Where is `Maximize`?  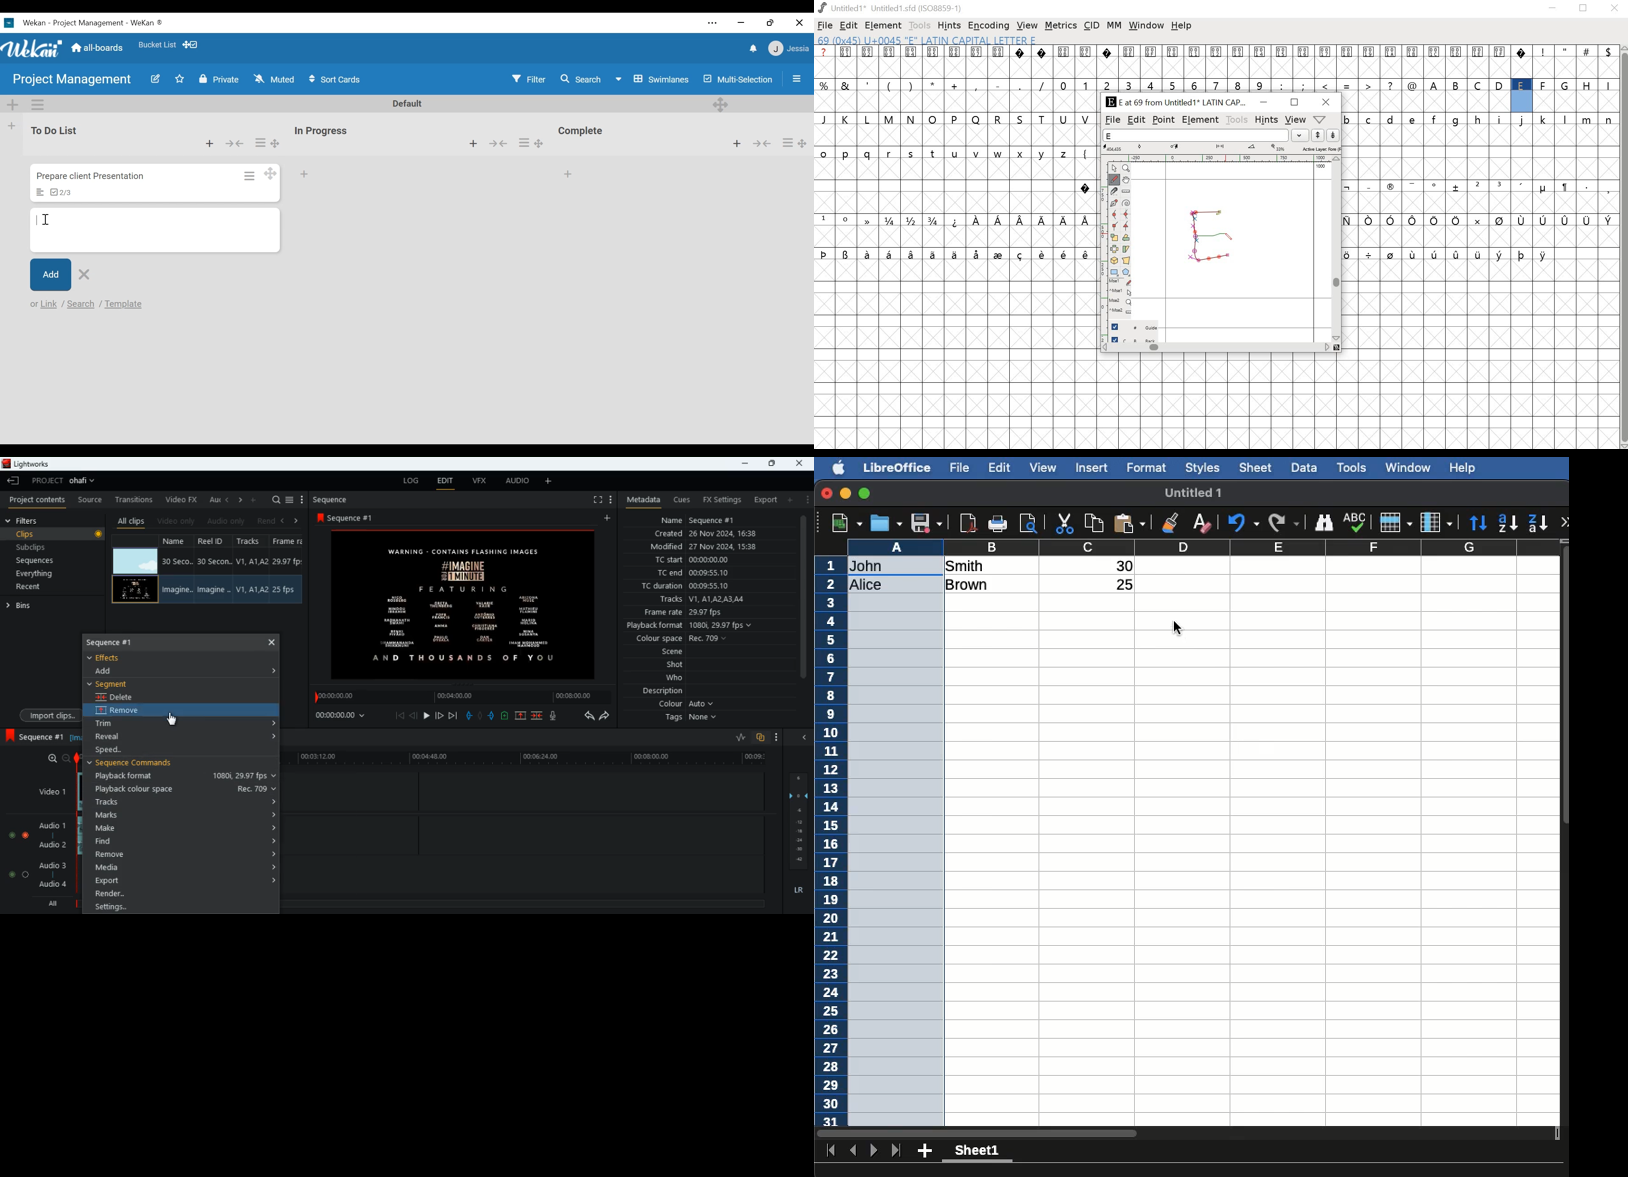
Maximize is located at coordinates (1293, 102).